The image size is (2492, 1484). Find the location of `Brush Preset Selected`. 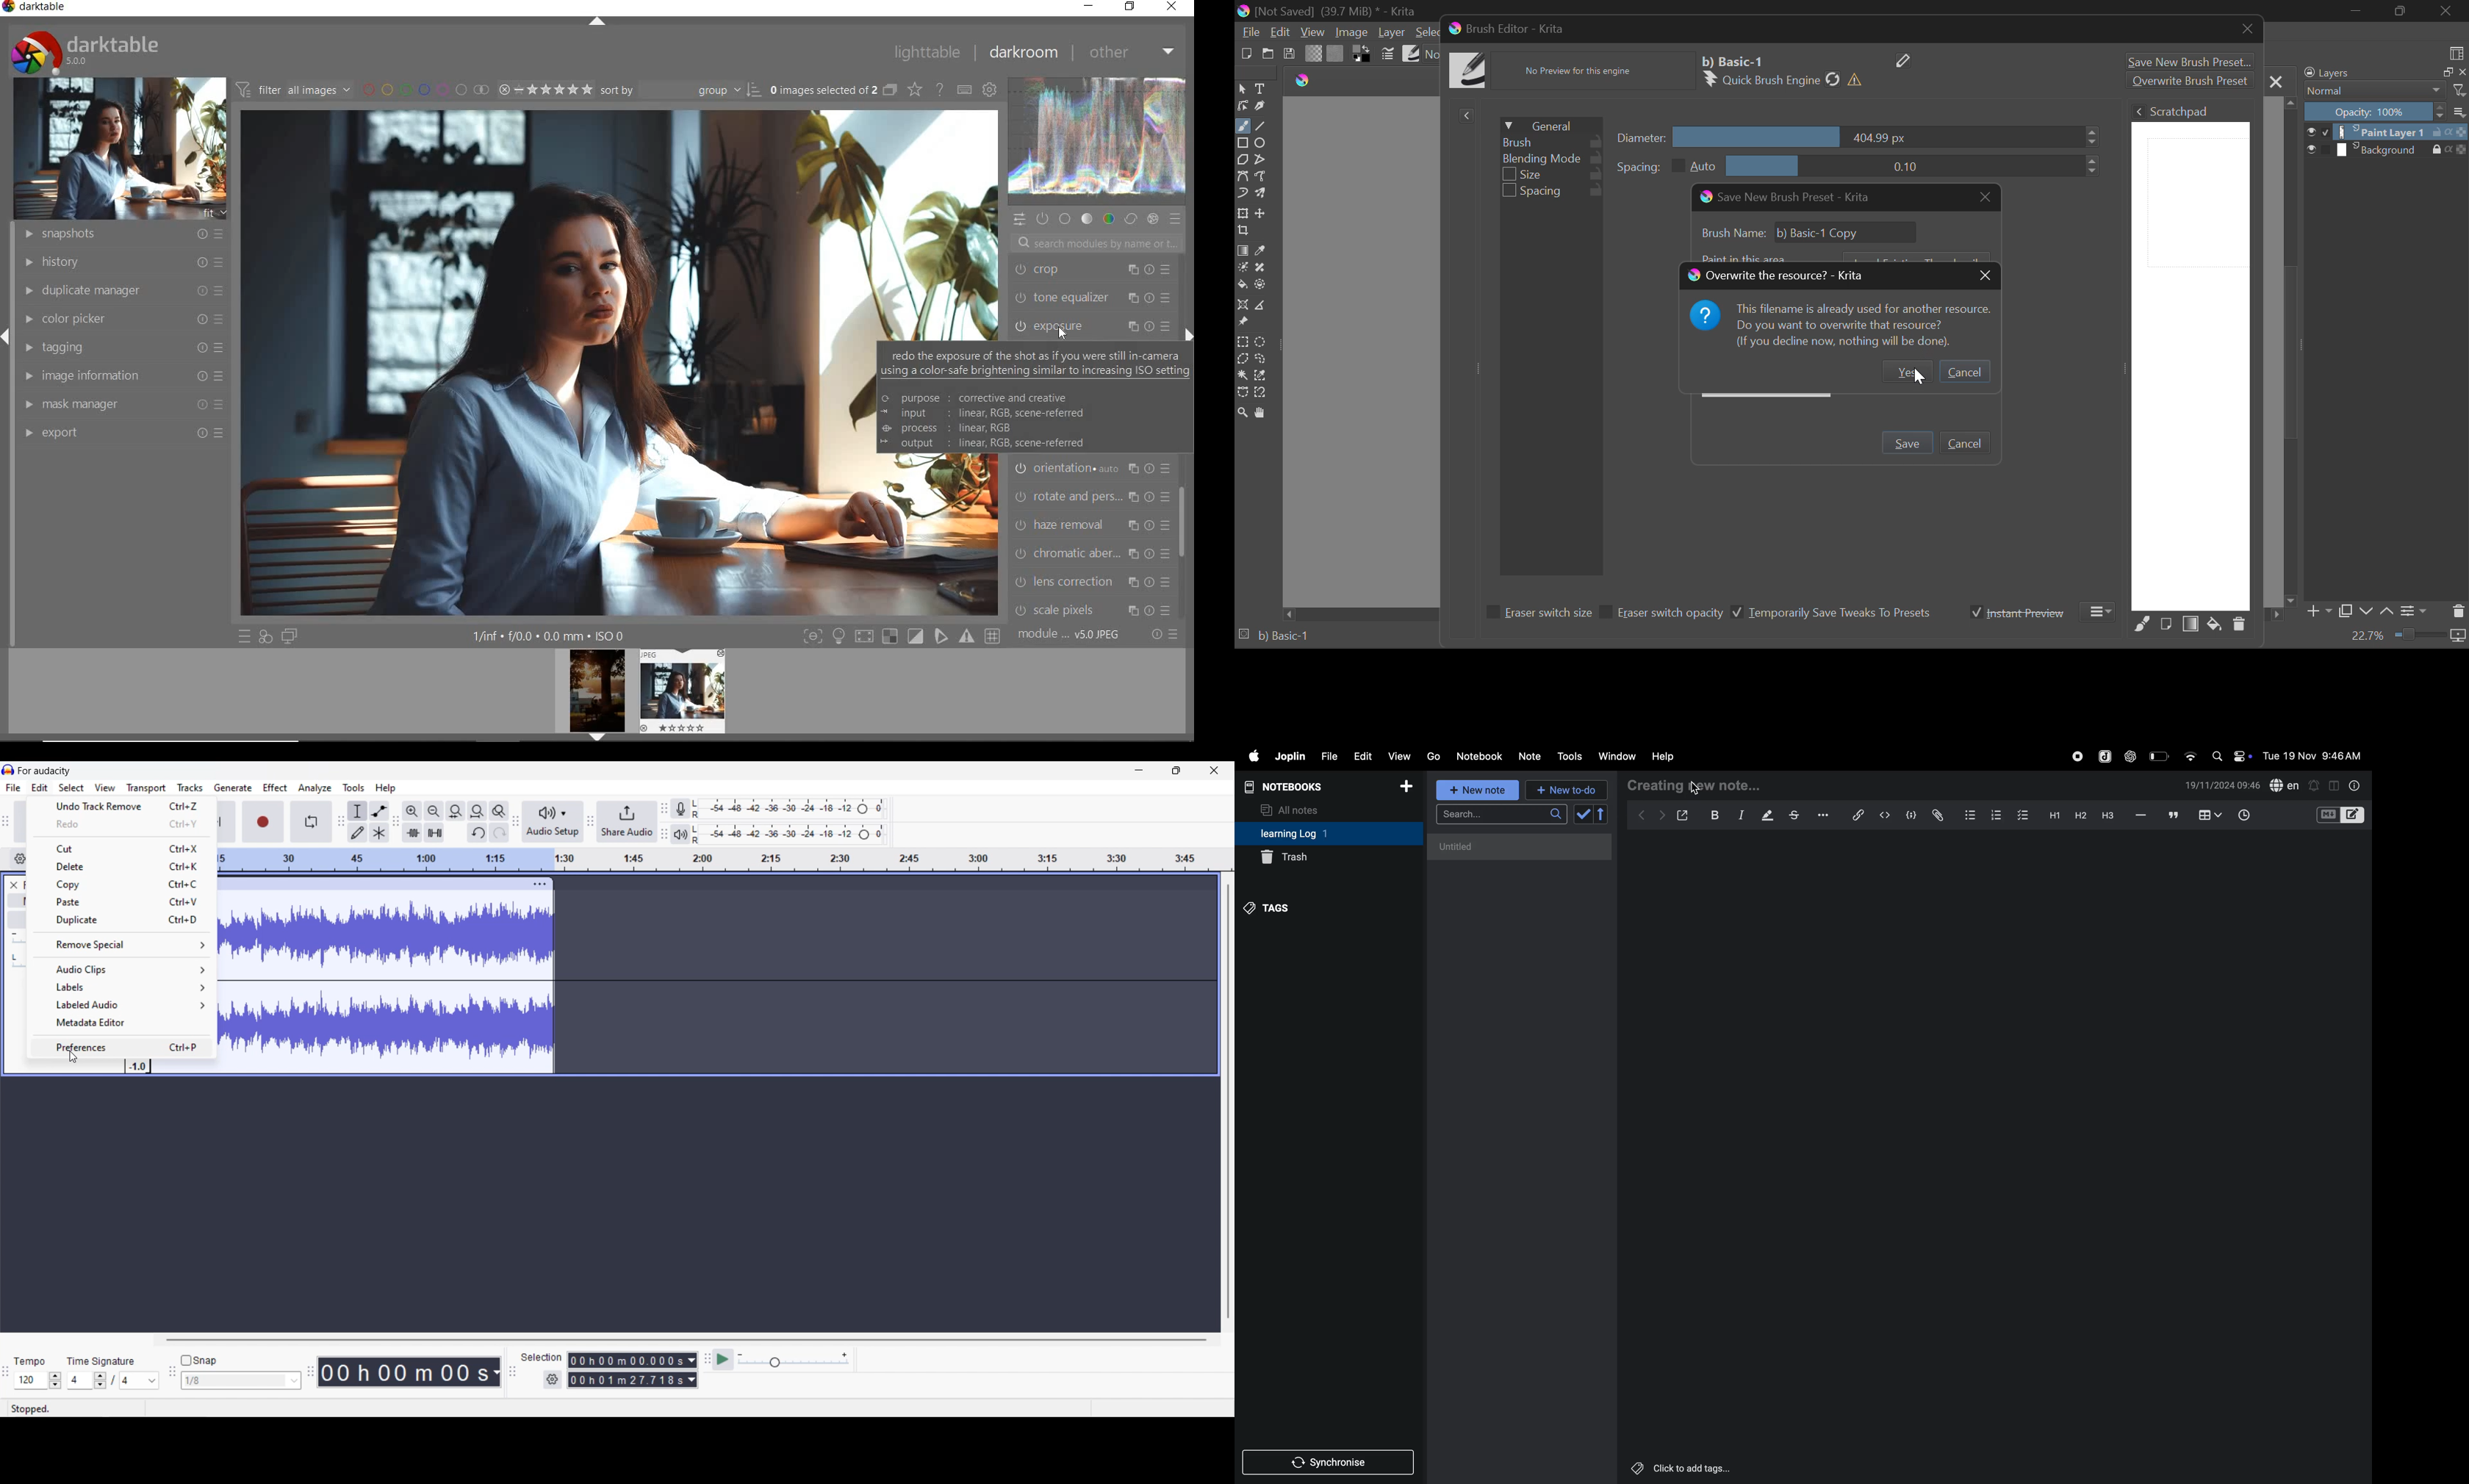

Brush Preset Selected is located at coordinates (1273, 638).